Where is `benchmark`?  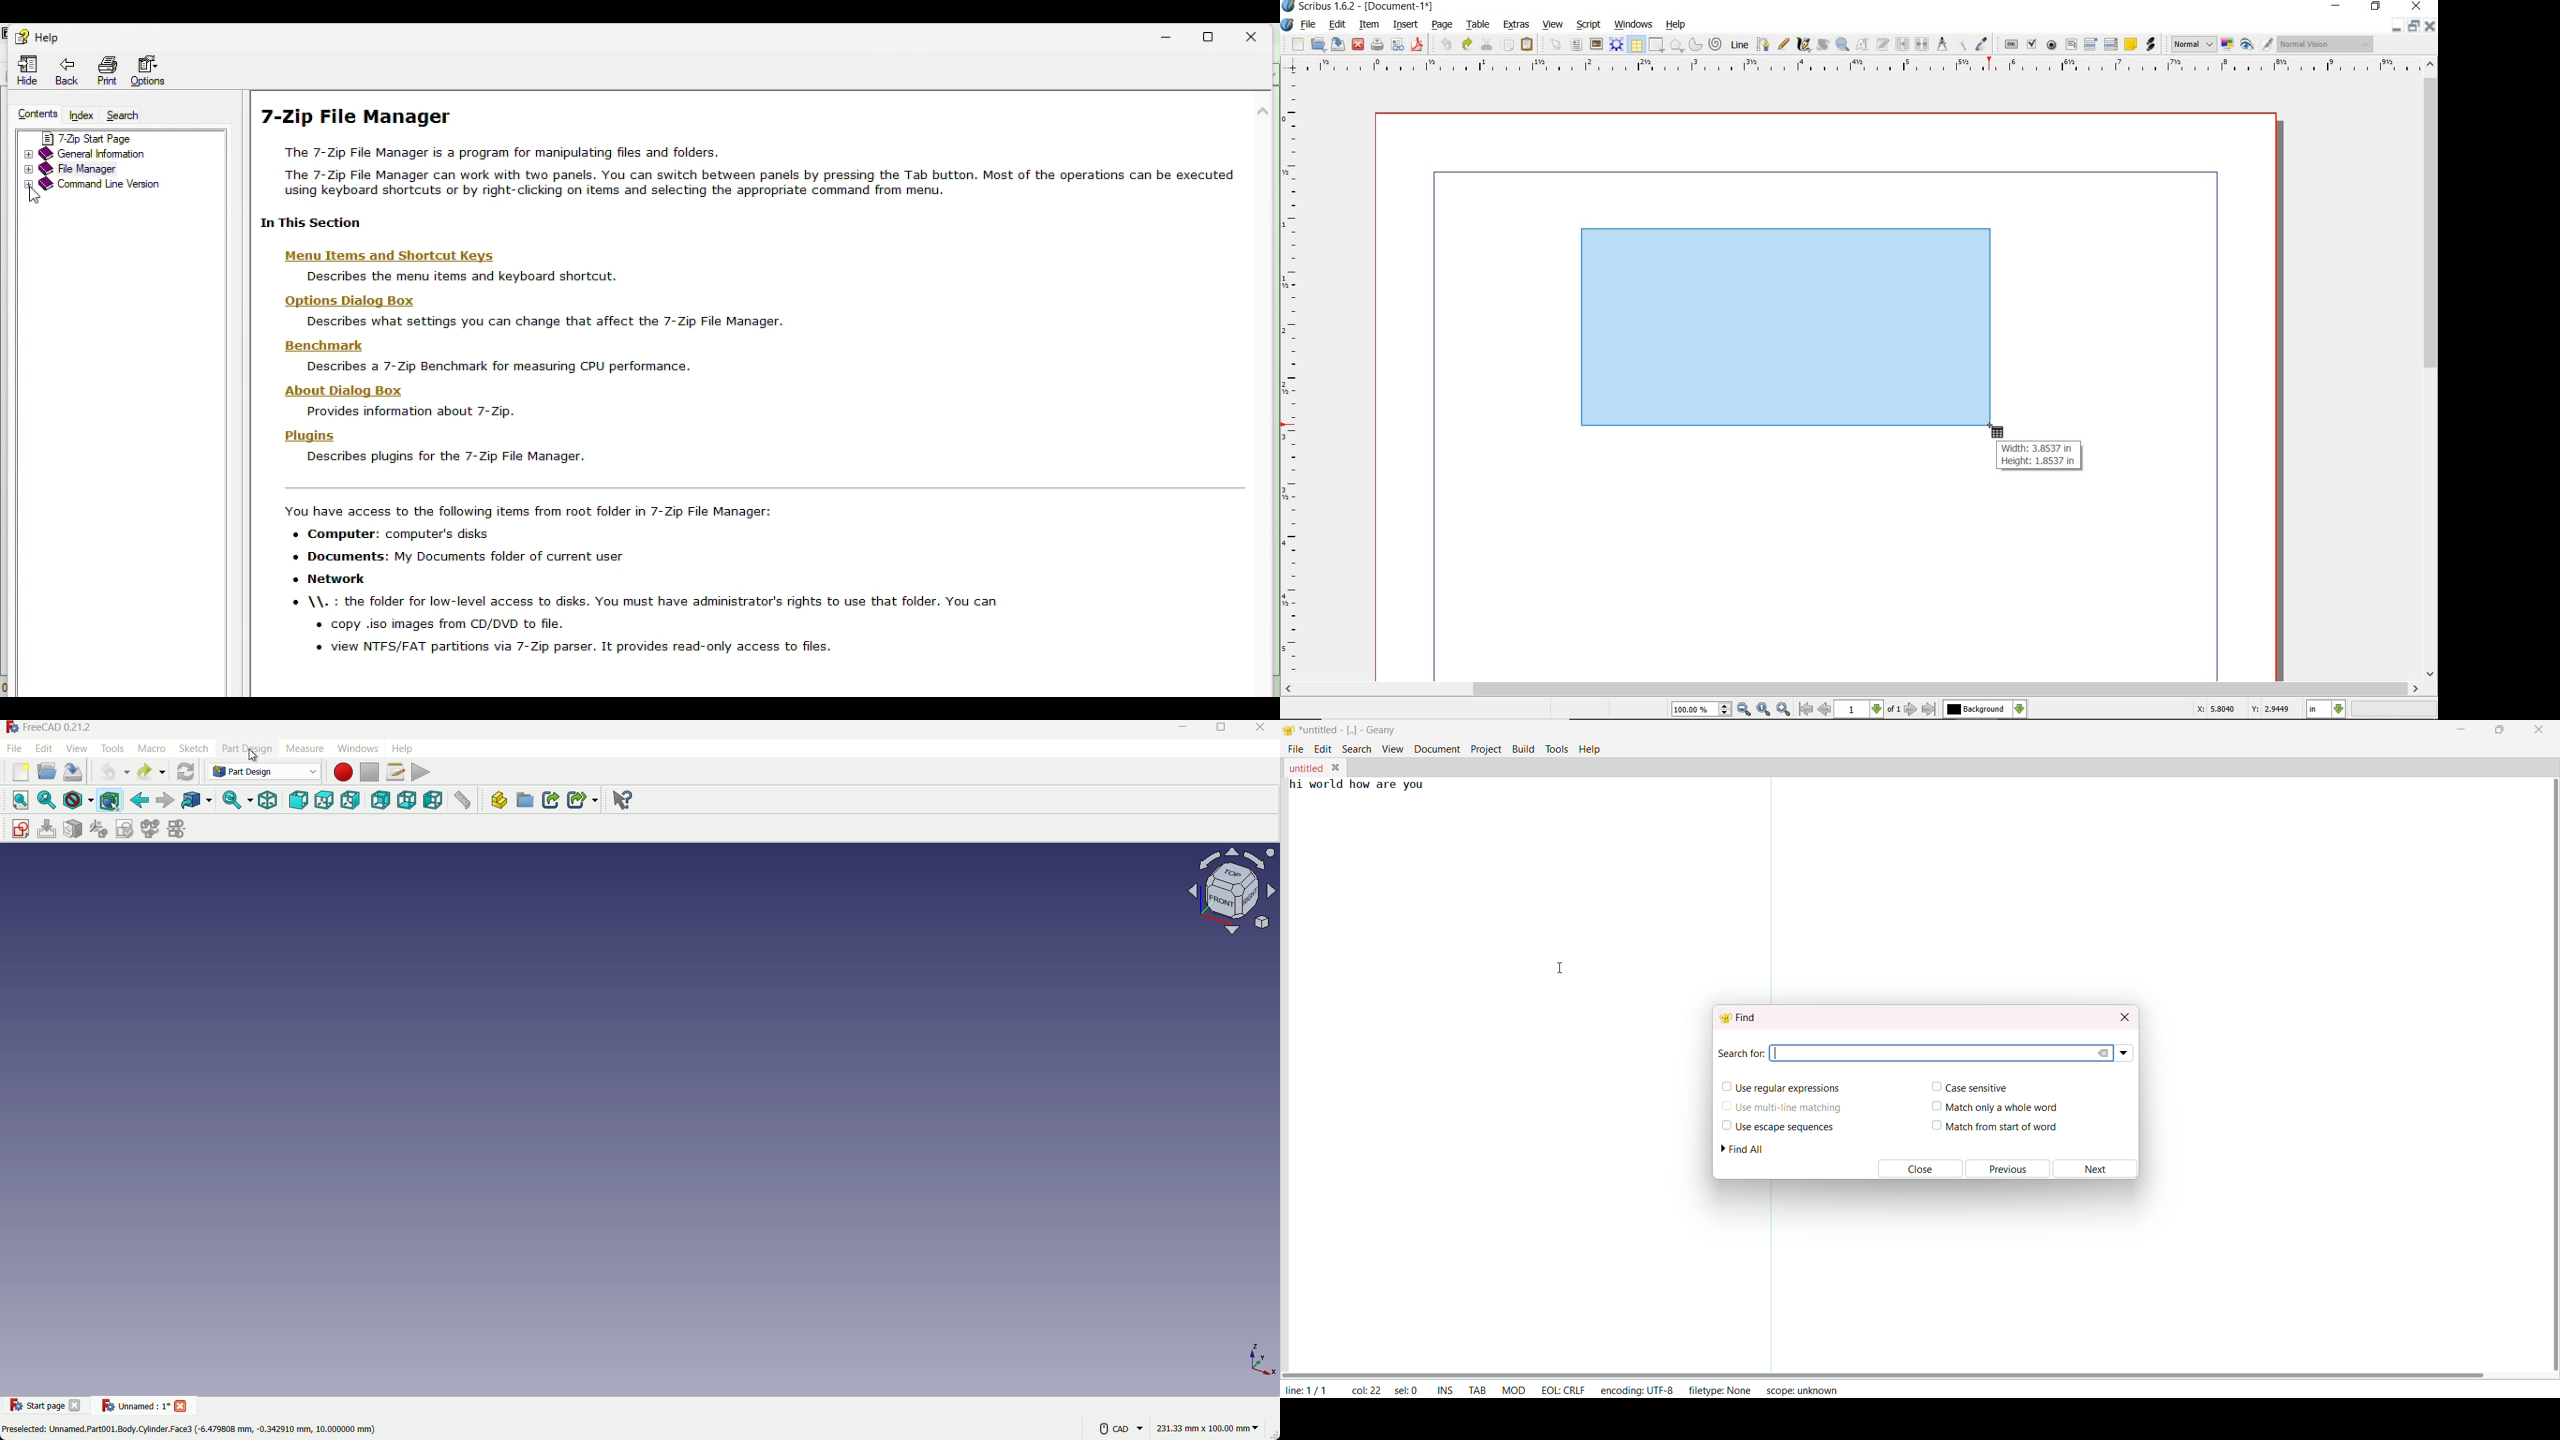 benchmark is located at coordinates (505, 354).